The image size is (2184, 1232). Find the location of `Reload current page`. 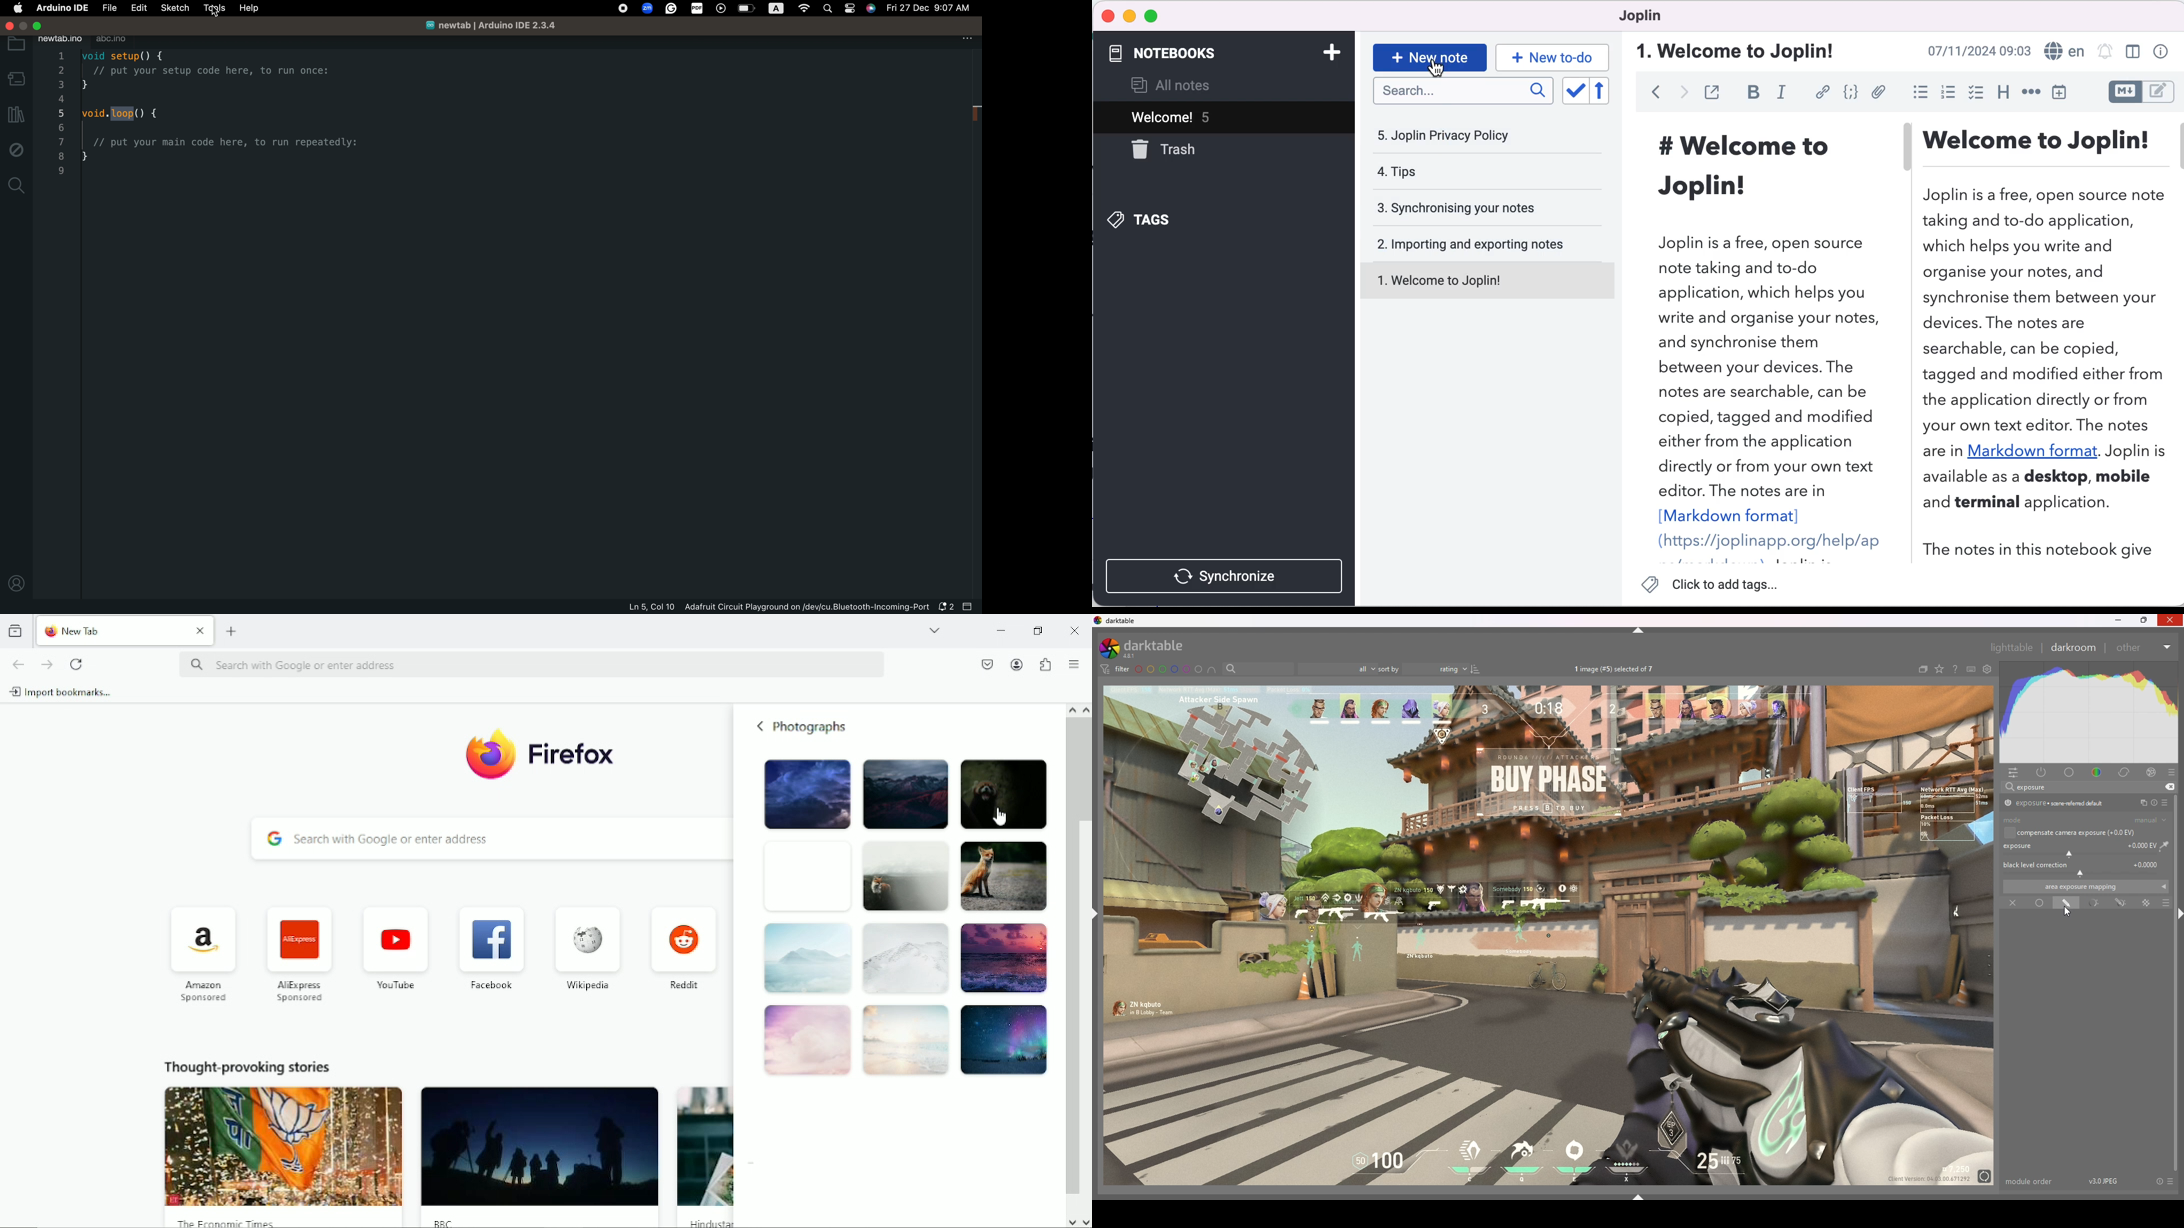

Reload current page is located at coordinates (76, 664).